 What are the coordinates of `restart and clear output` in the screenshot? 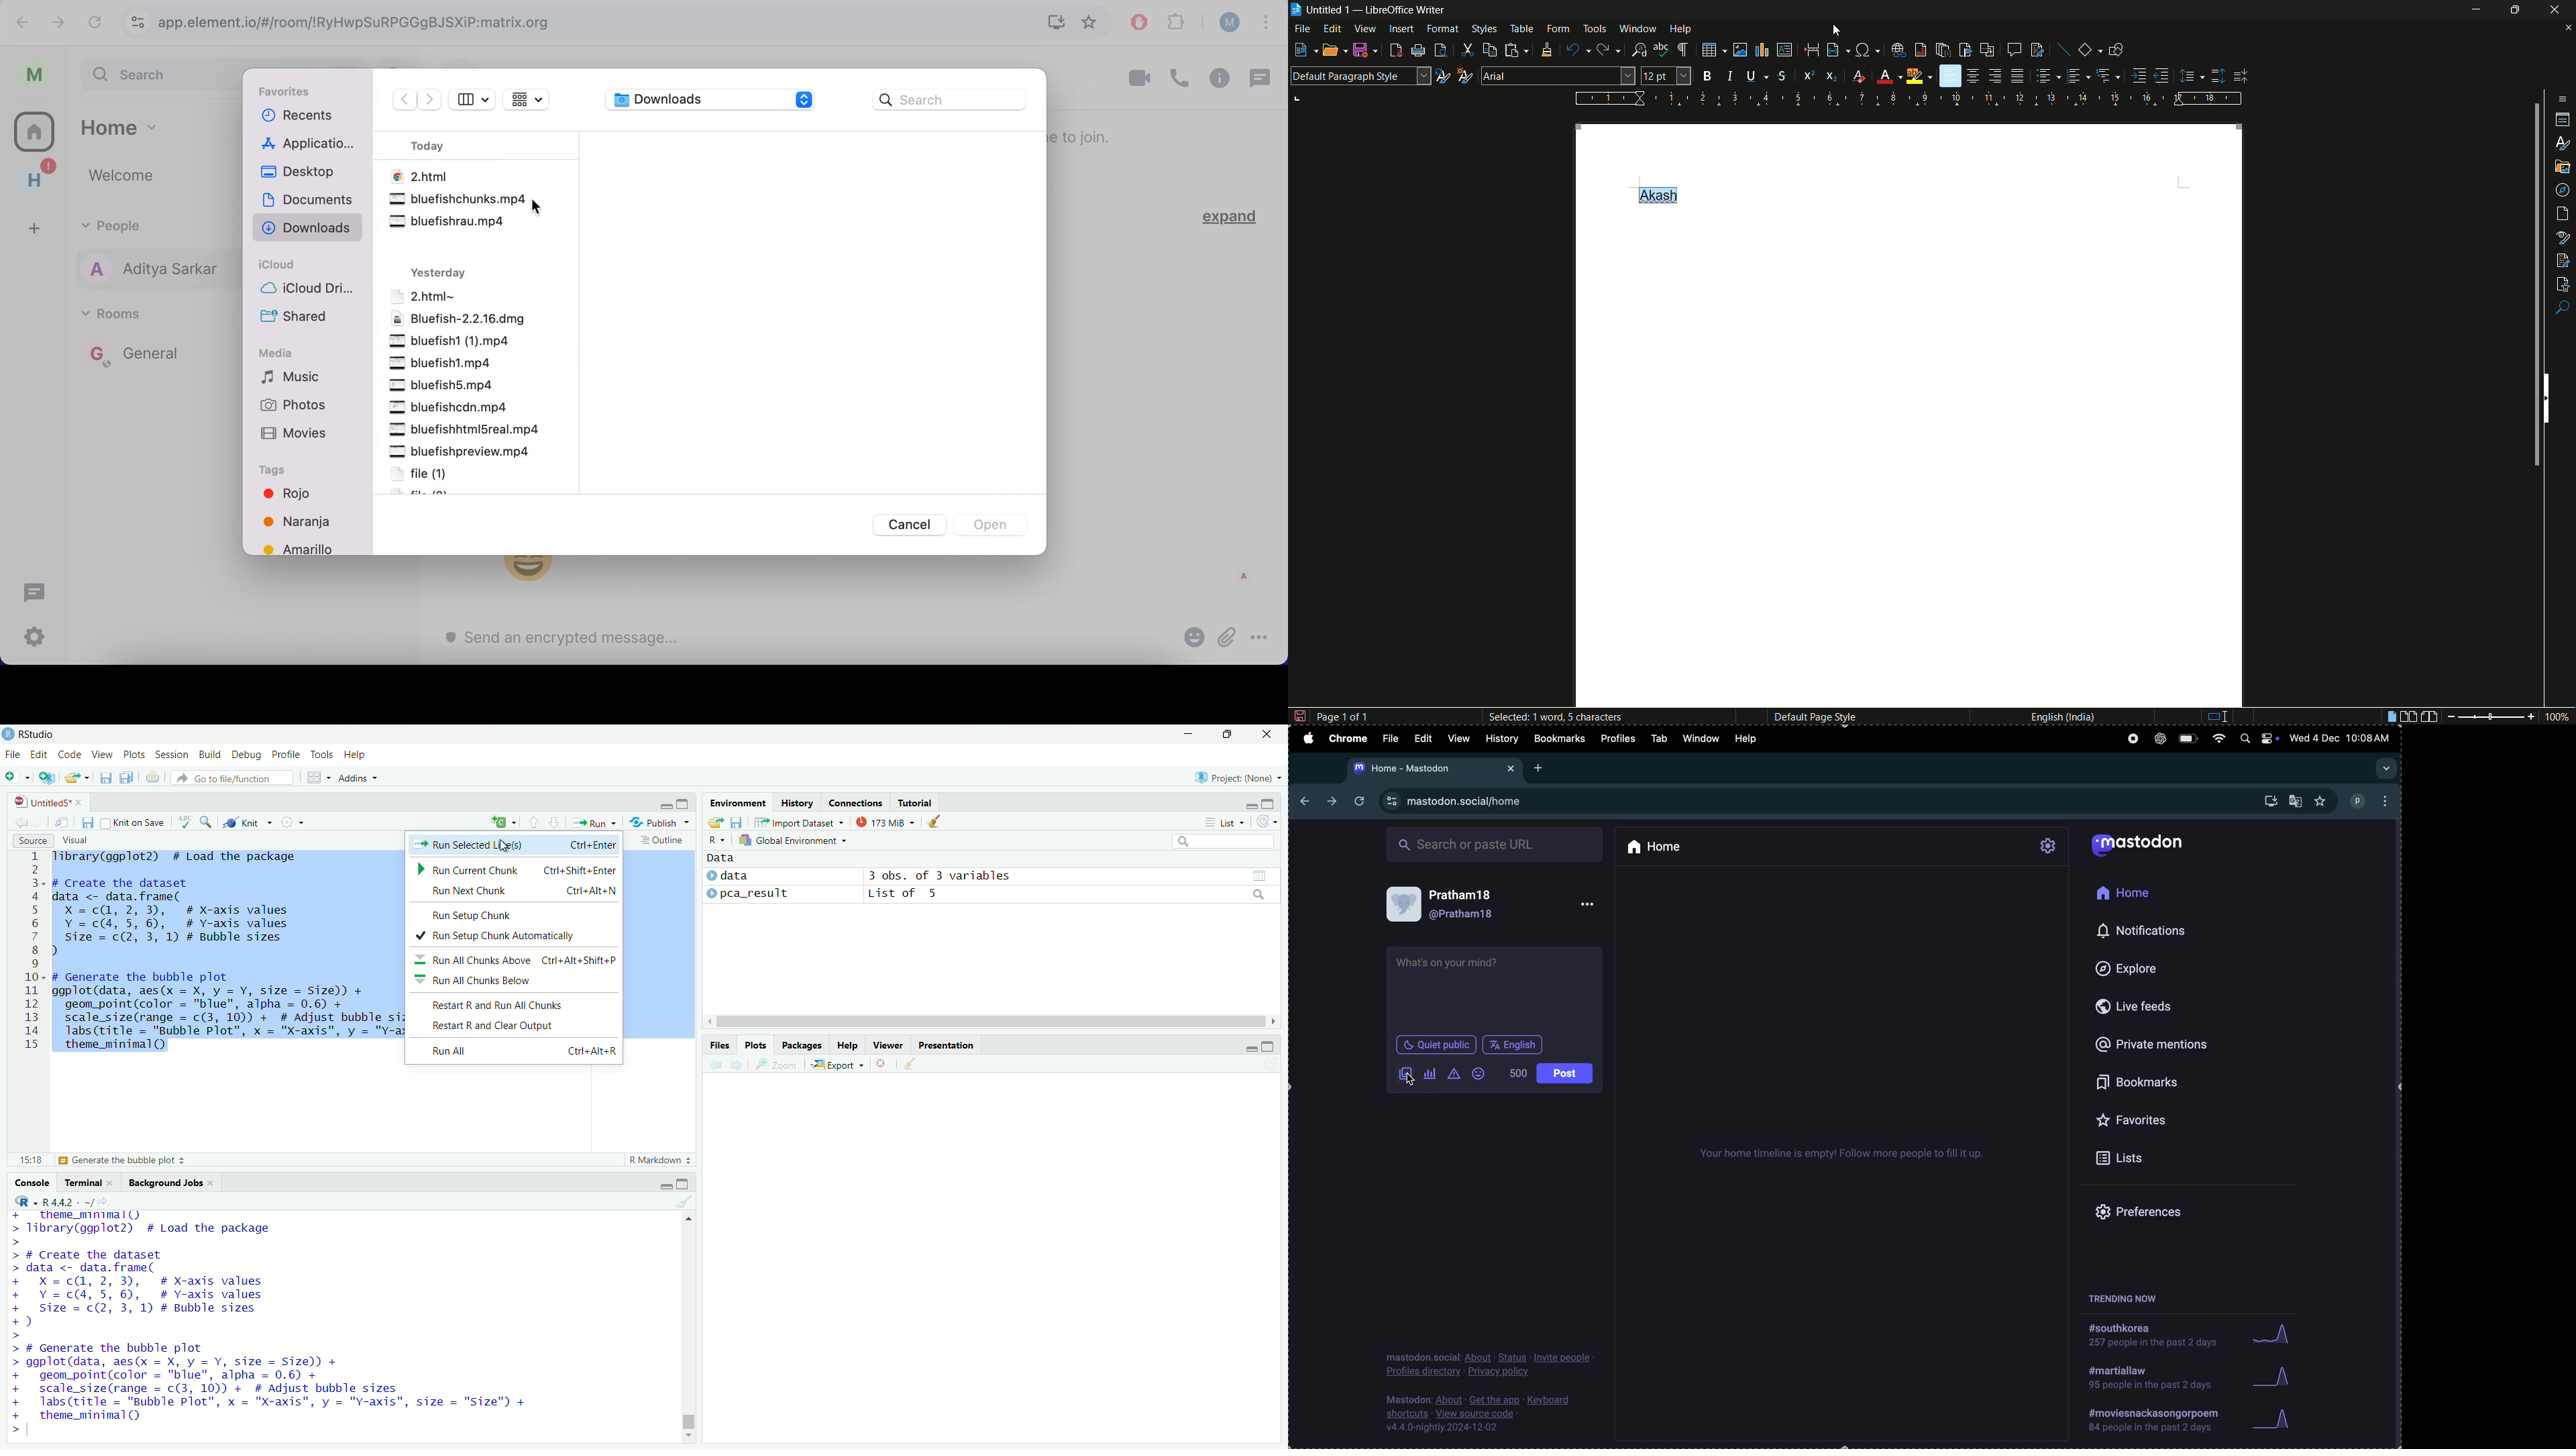 It's located at (517, 1027).